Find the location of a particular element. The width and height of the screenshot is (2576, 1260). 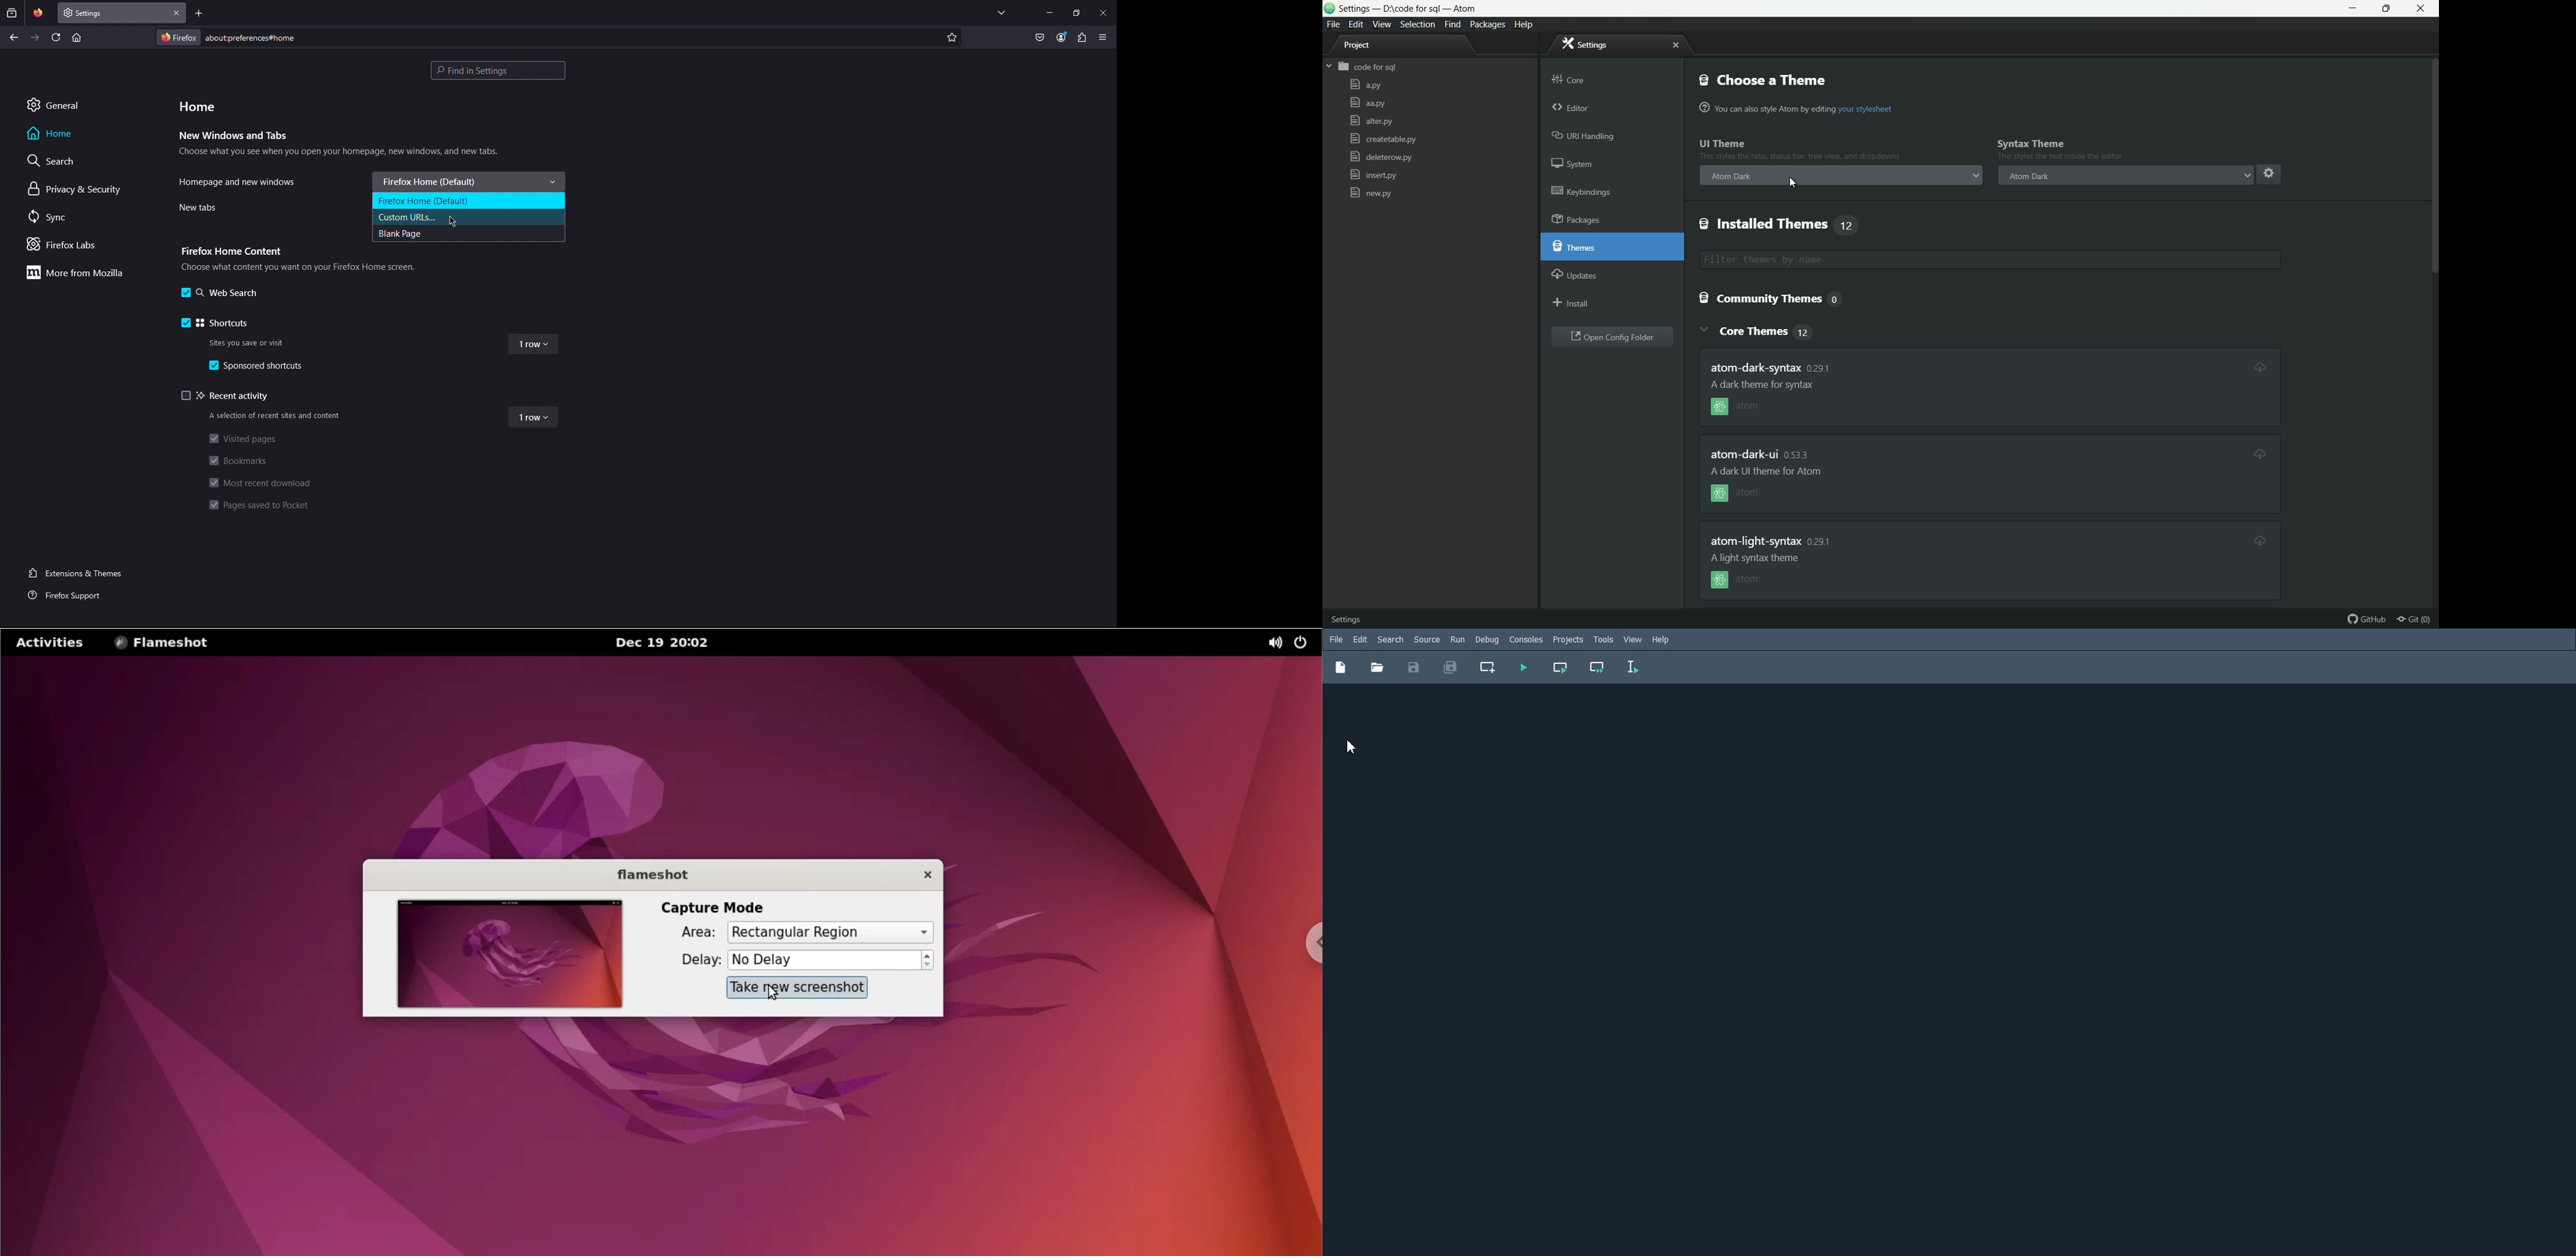

Edit is located at coordinates (1360, 640).